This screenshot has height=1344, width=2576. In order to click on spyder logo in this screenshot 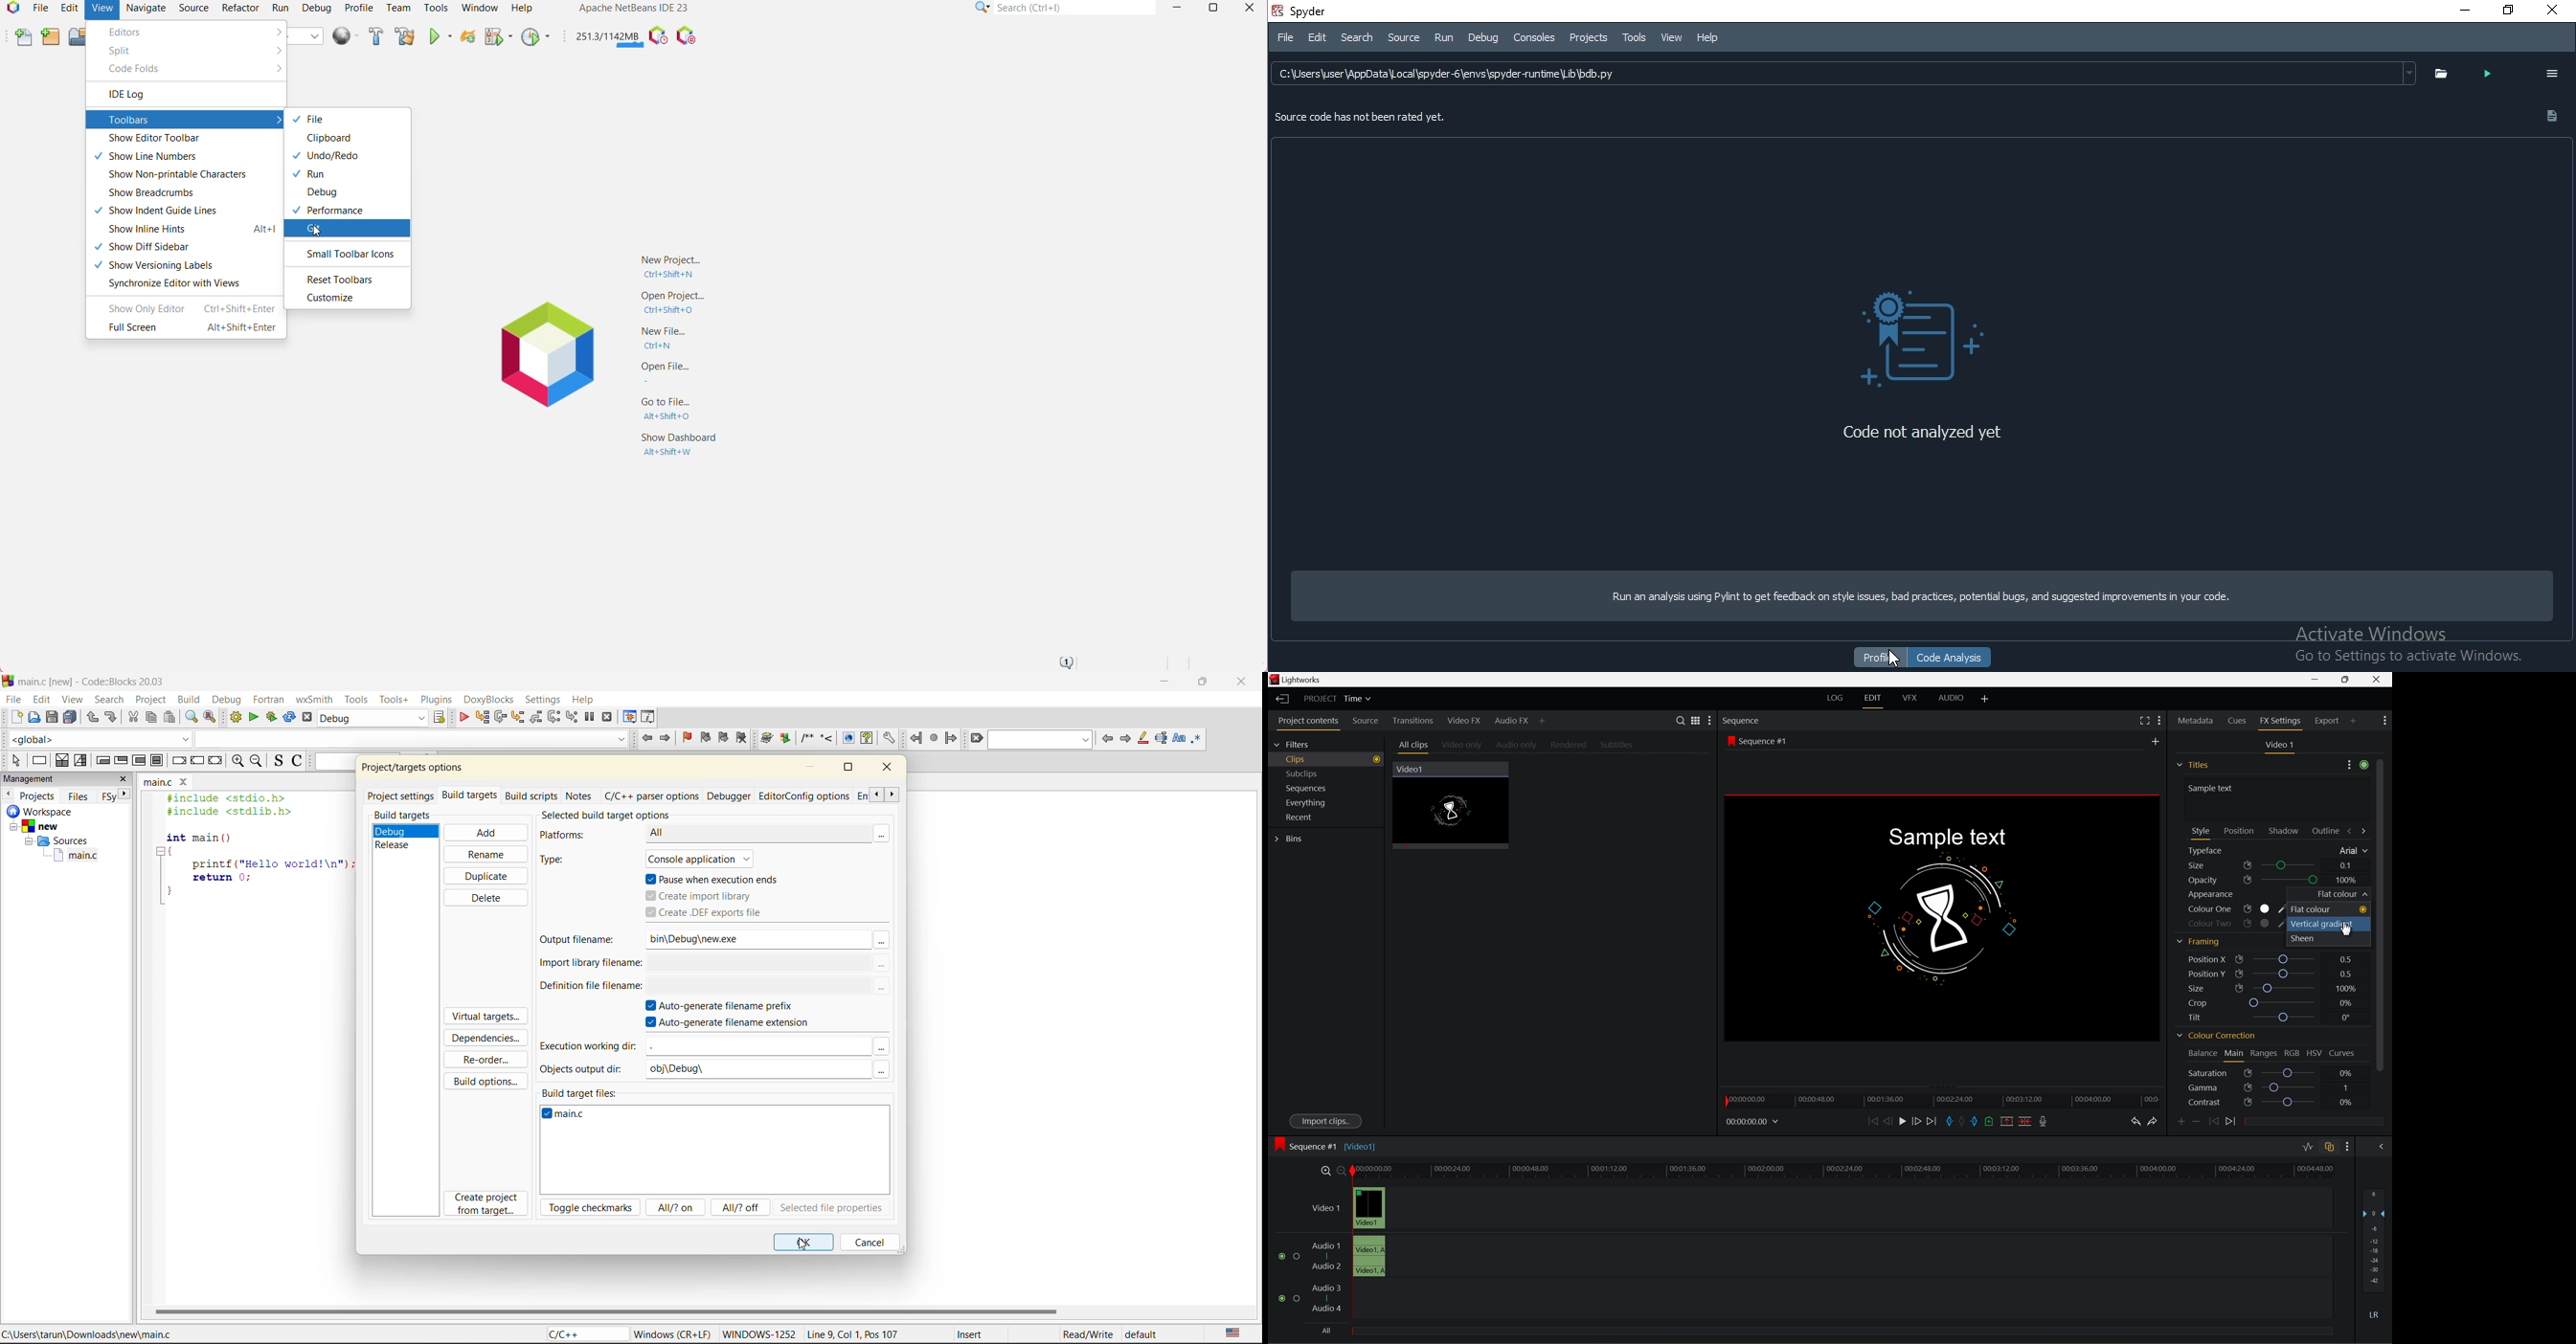, I will do `click(1279, 11)`.